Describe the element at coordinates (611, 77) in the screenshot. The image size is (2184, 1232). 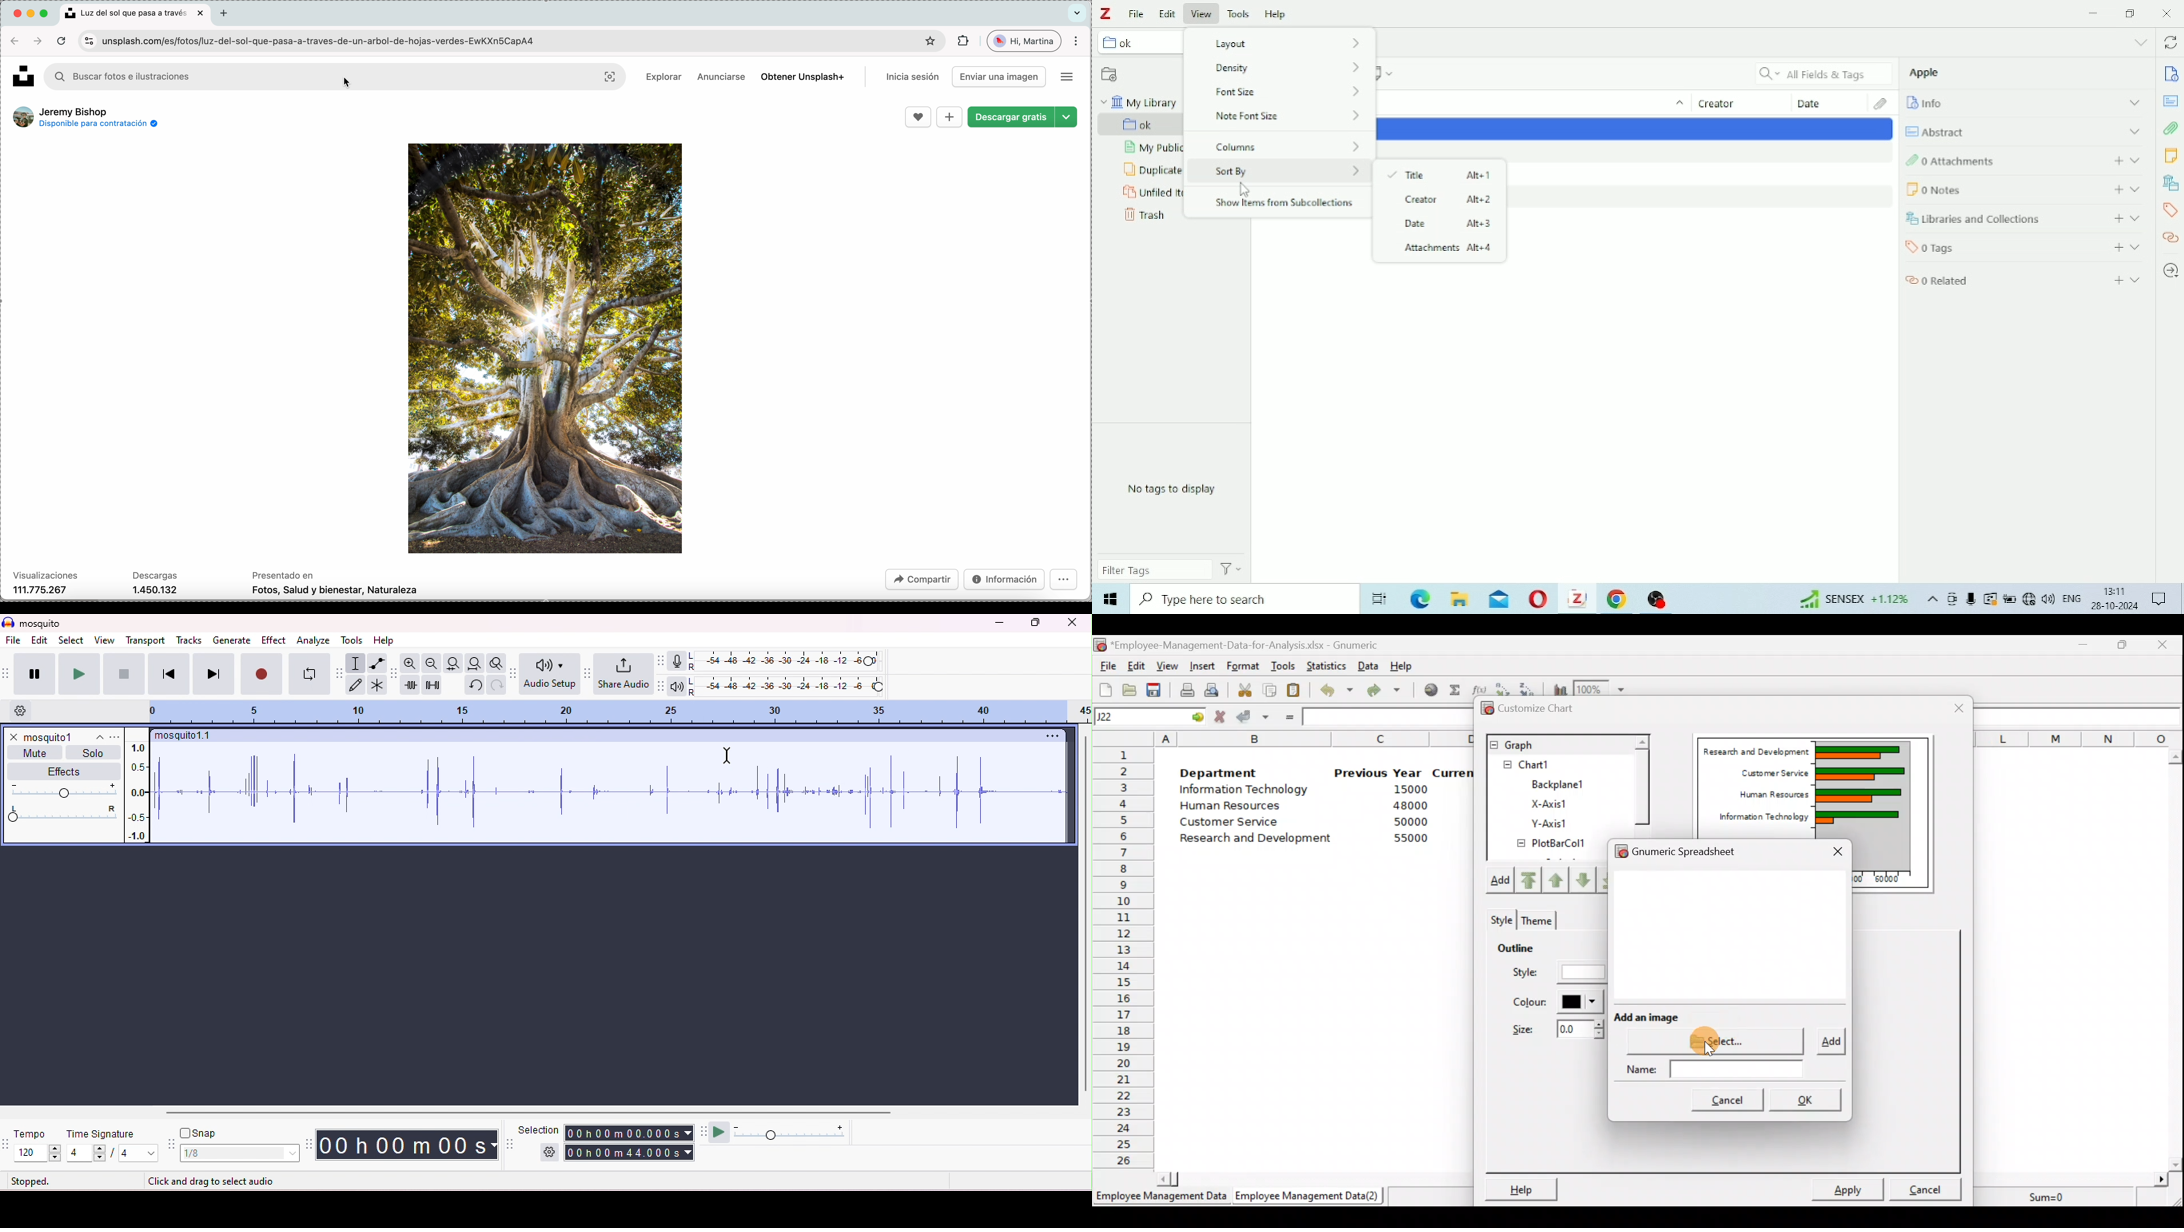
I see `QR scanner` at that location.